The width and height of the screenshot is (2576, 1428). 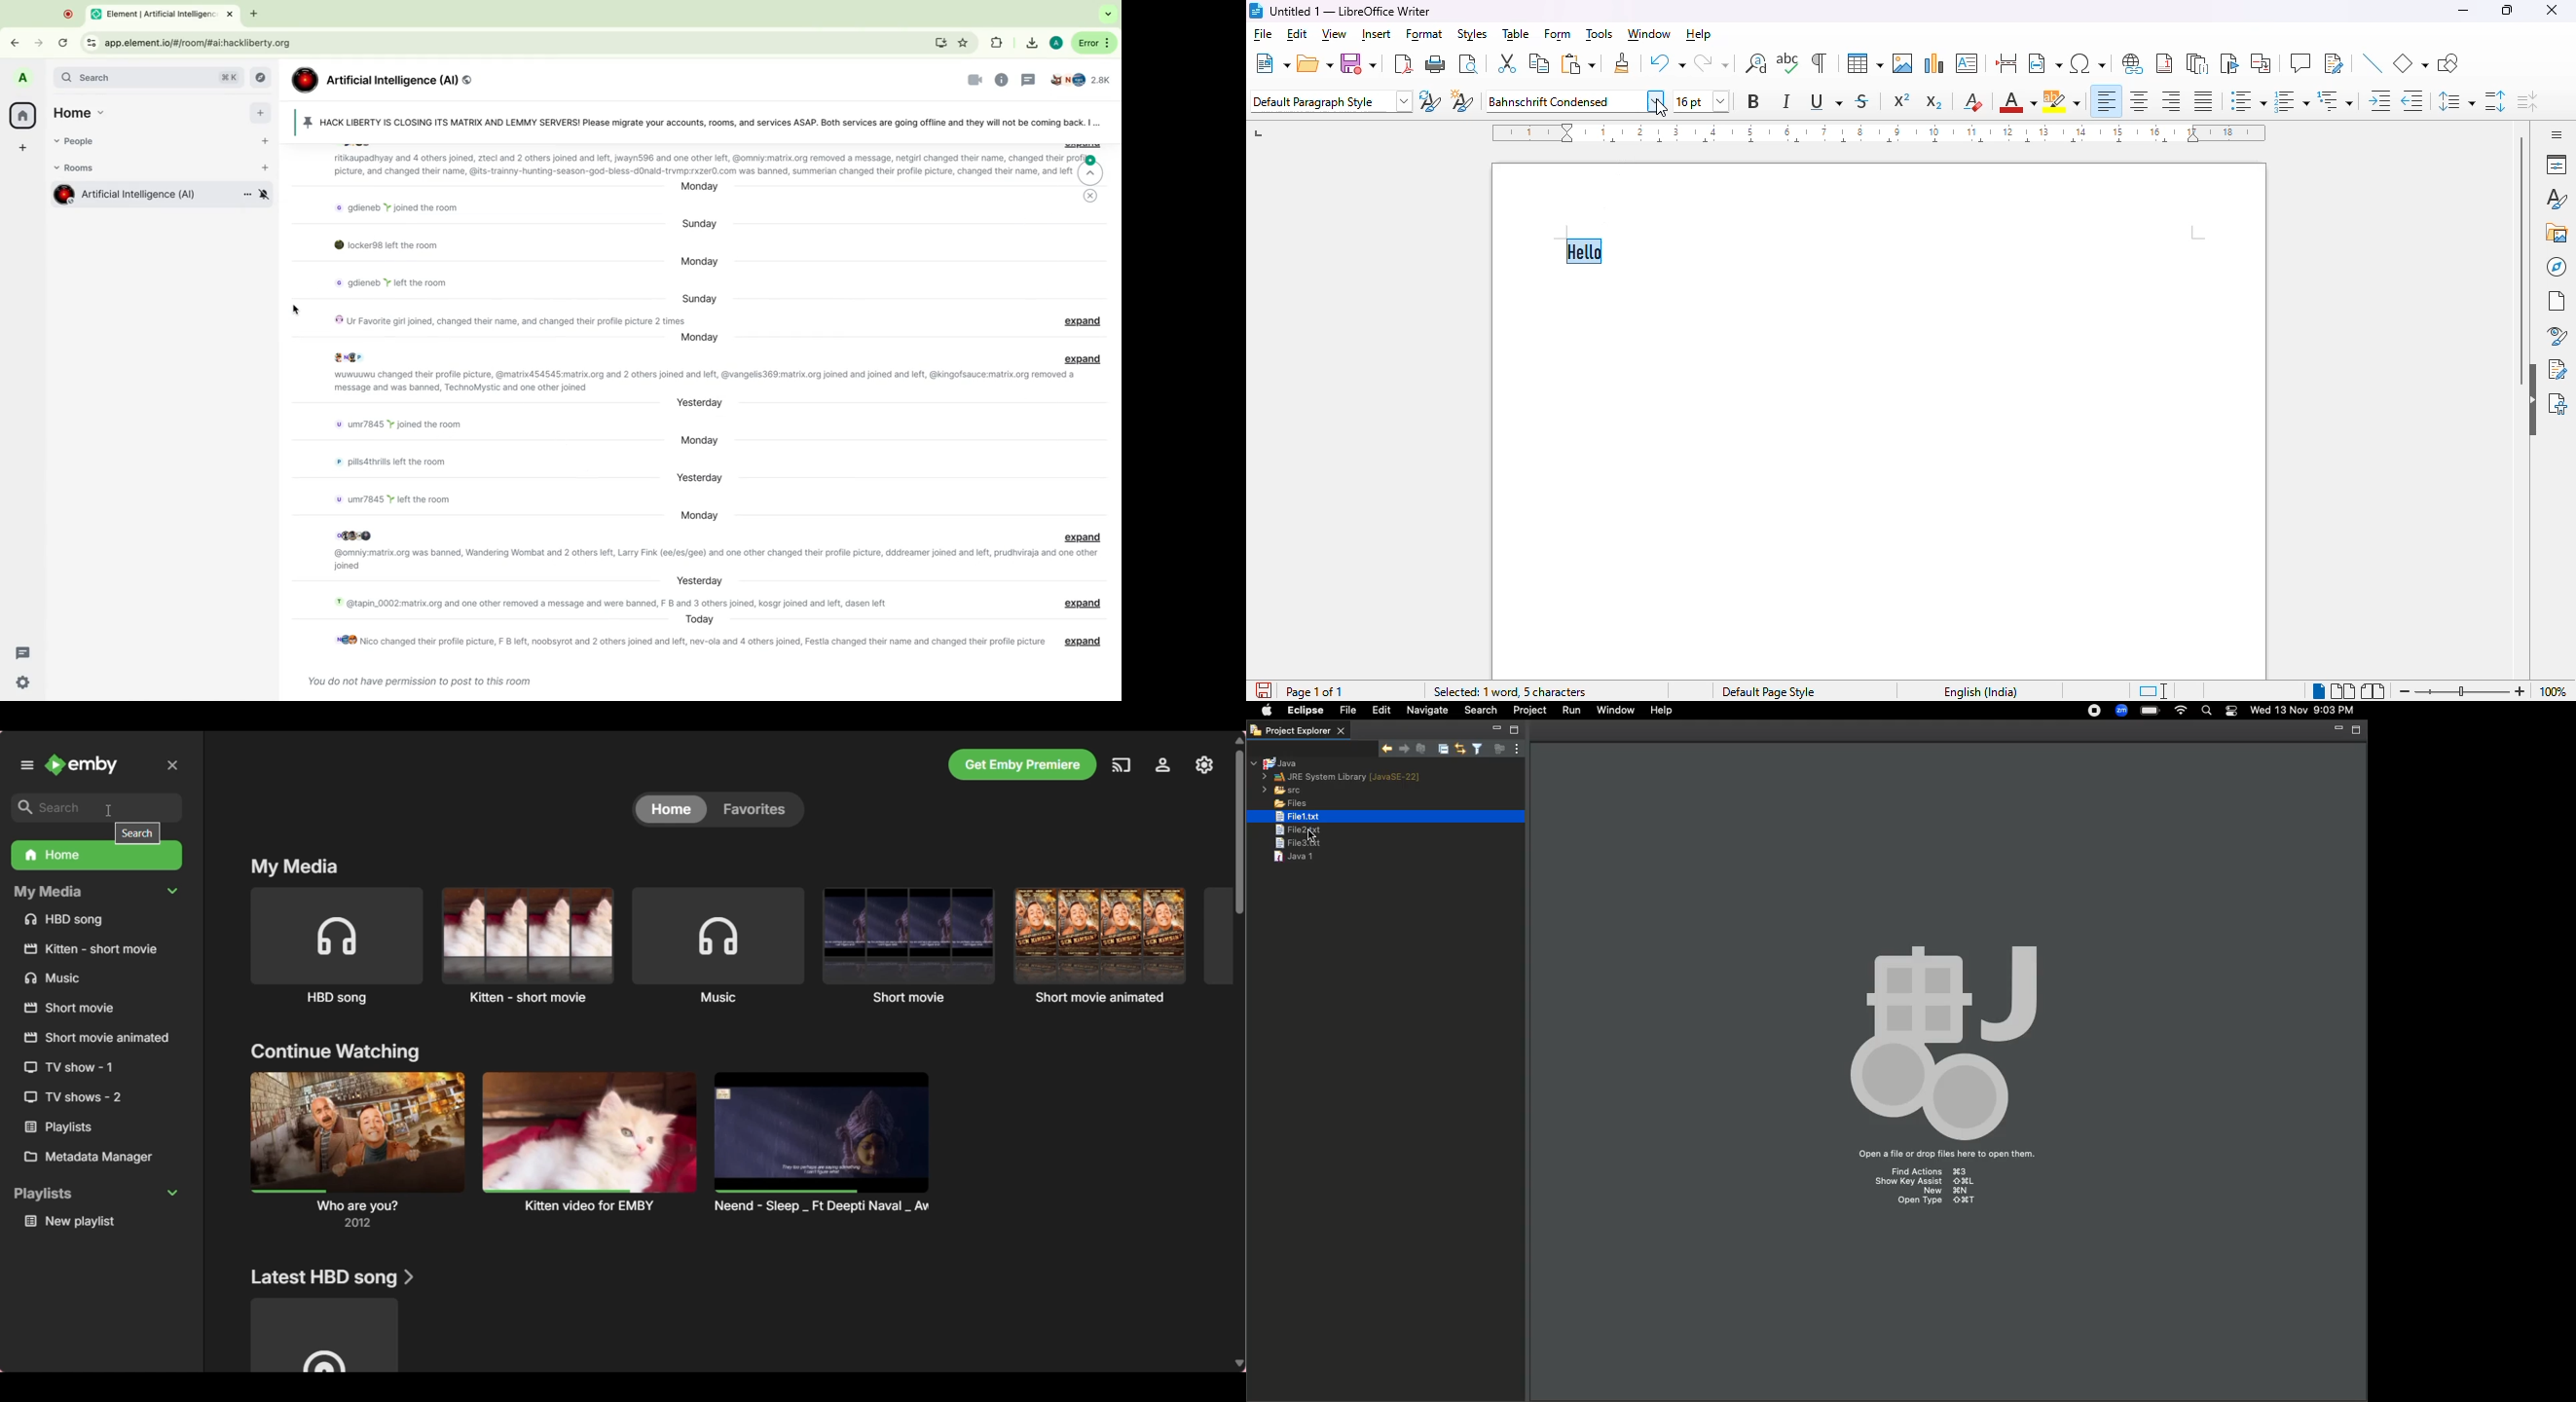 I want to click on Media under above mentioned section, so click(x=325, y=1335).